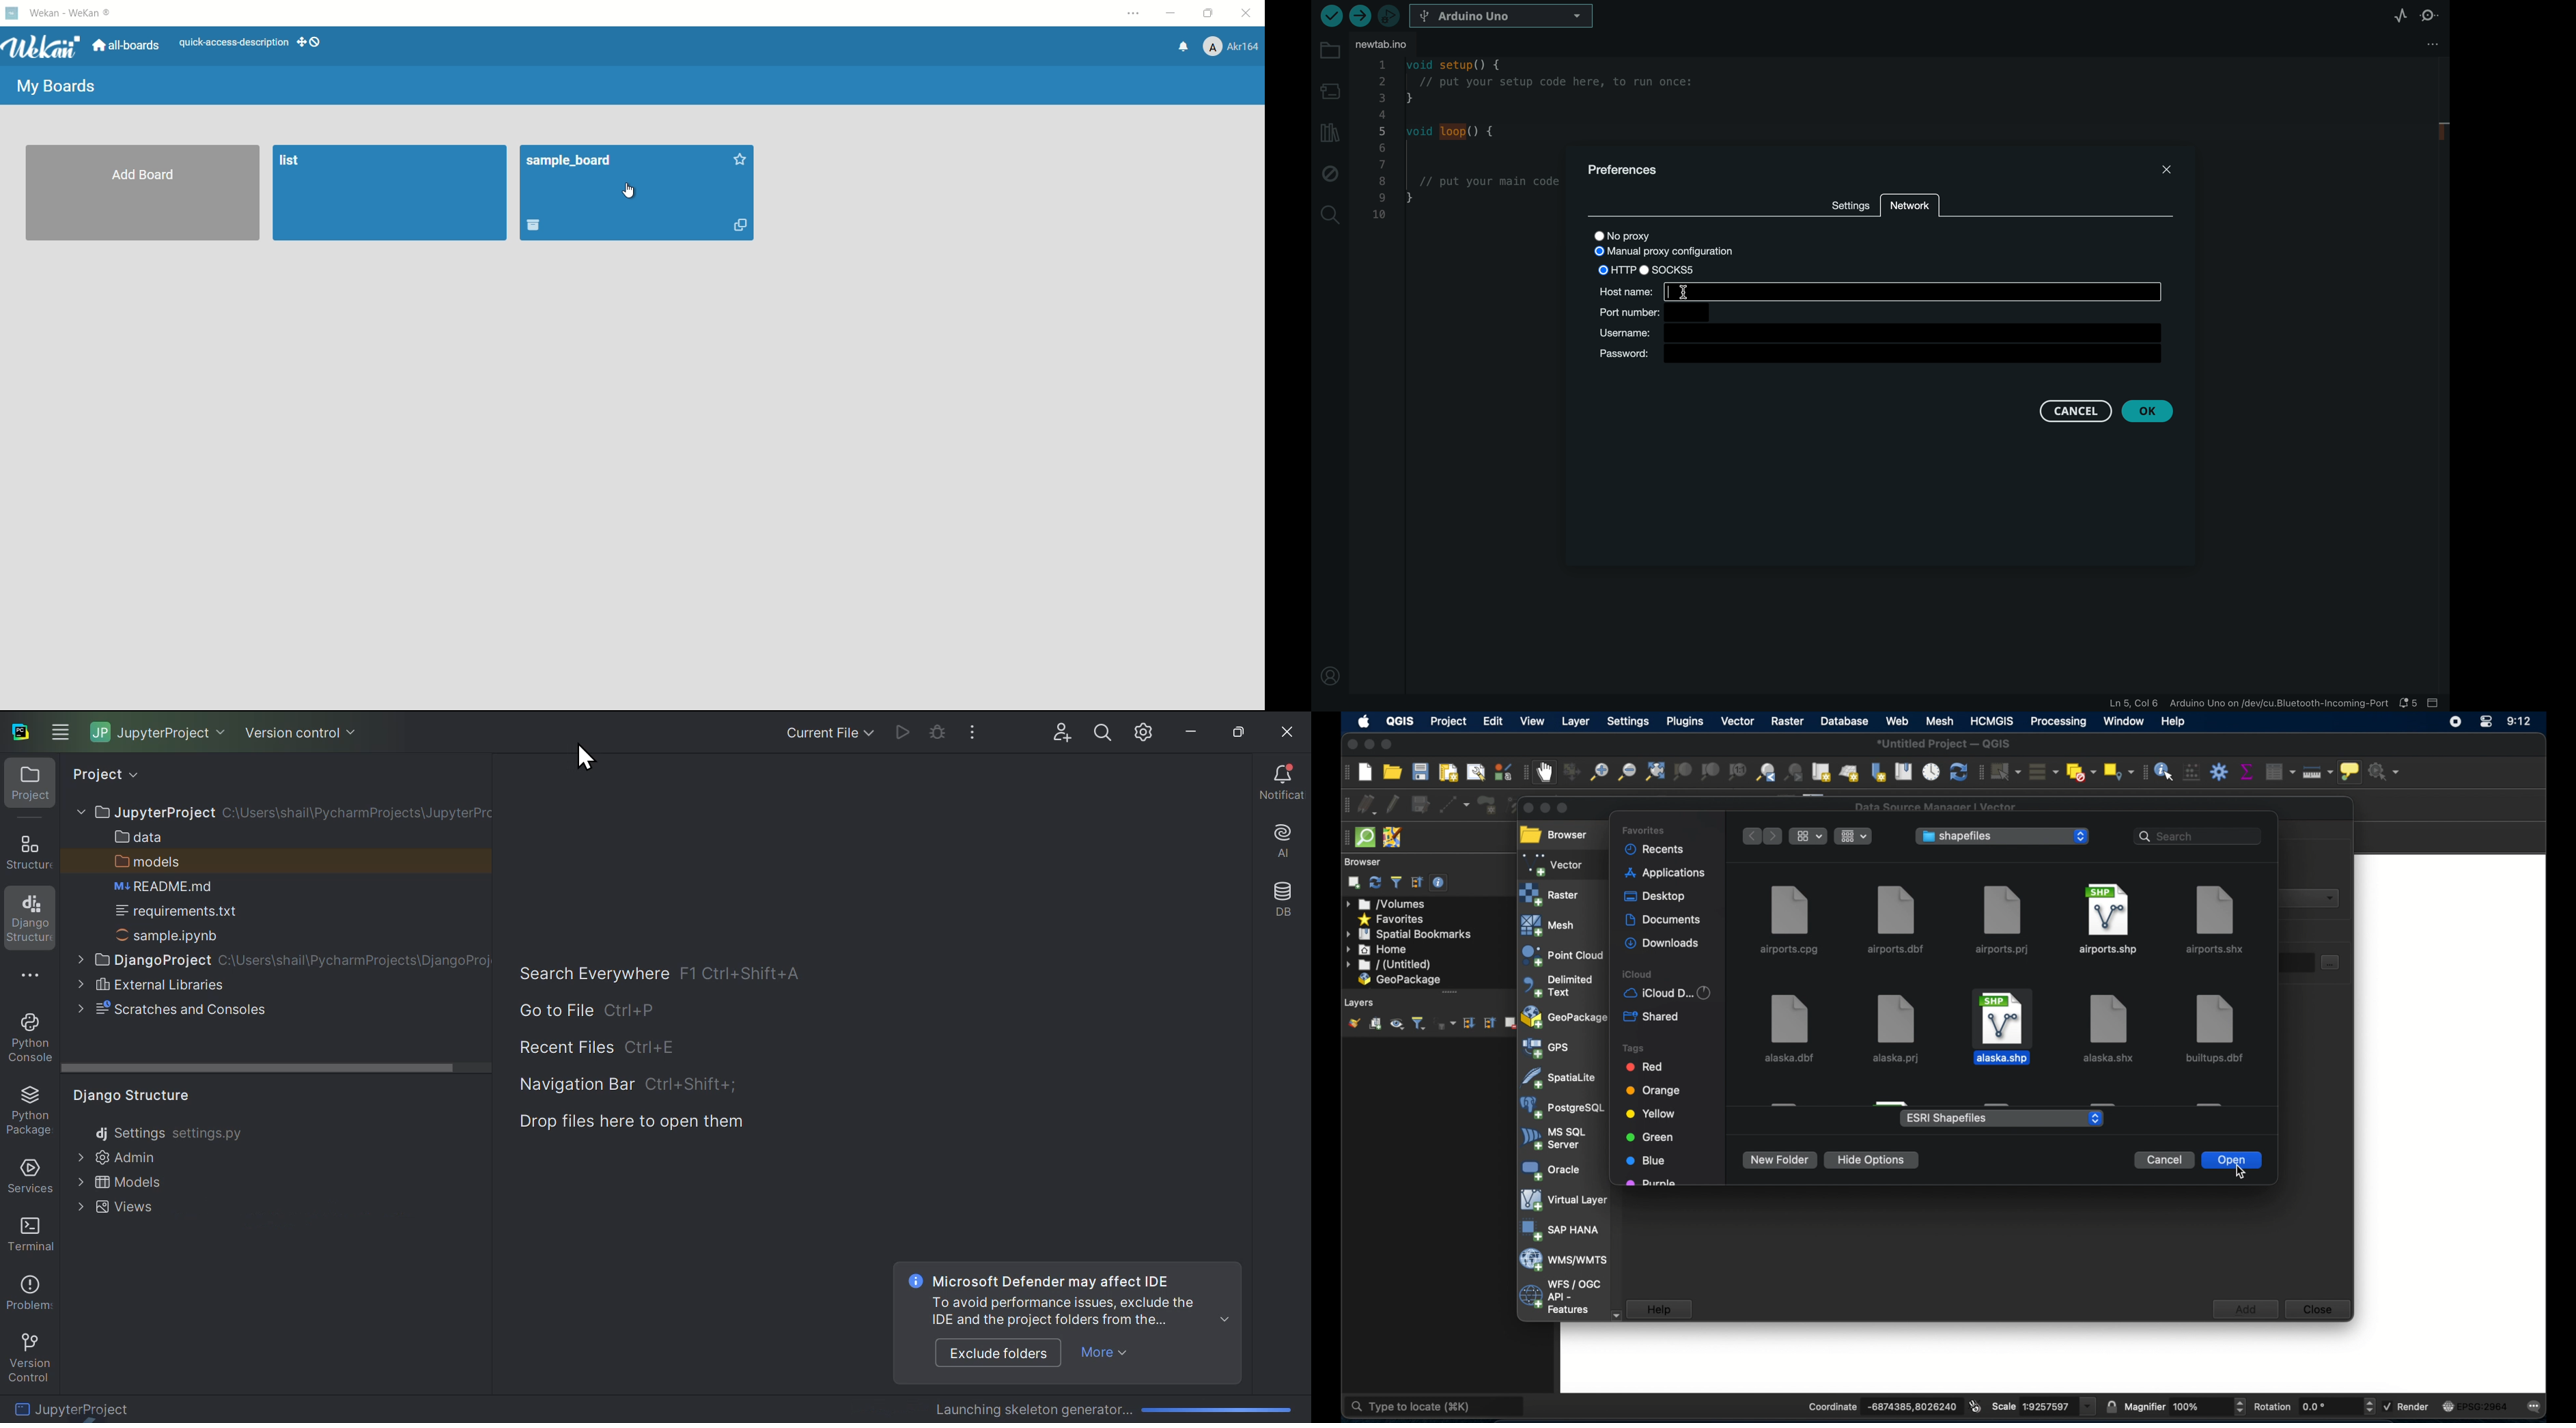  What do you see at coordinates (1560, 1078) in the screenshot?
I see `spatiallite` at bounding box center [1560, 1078].